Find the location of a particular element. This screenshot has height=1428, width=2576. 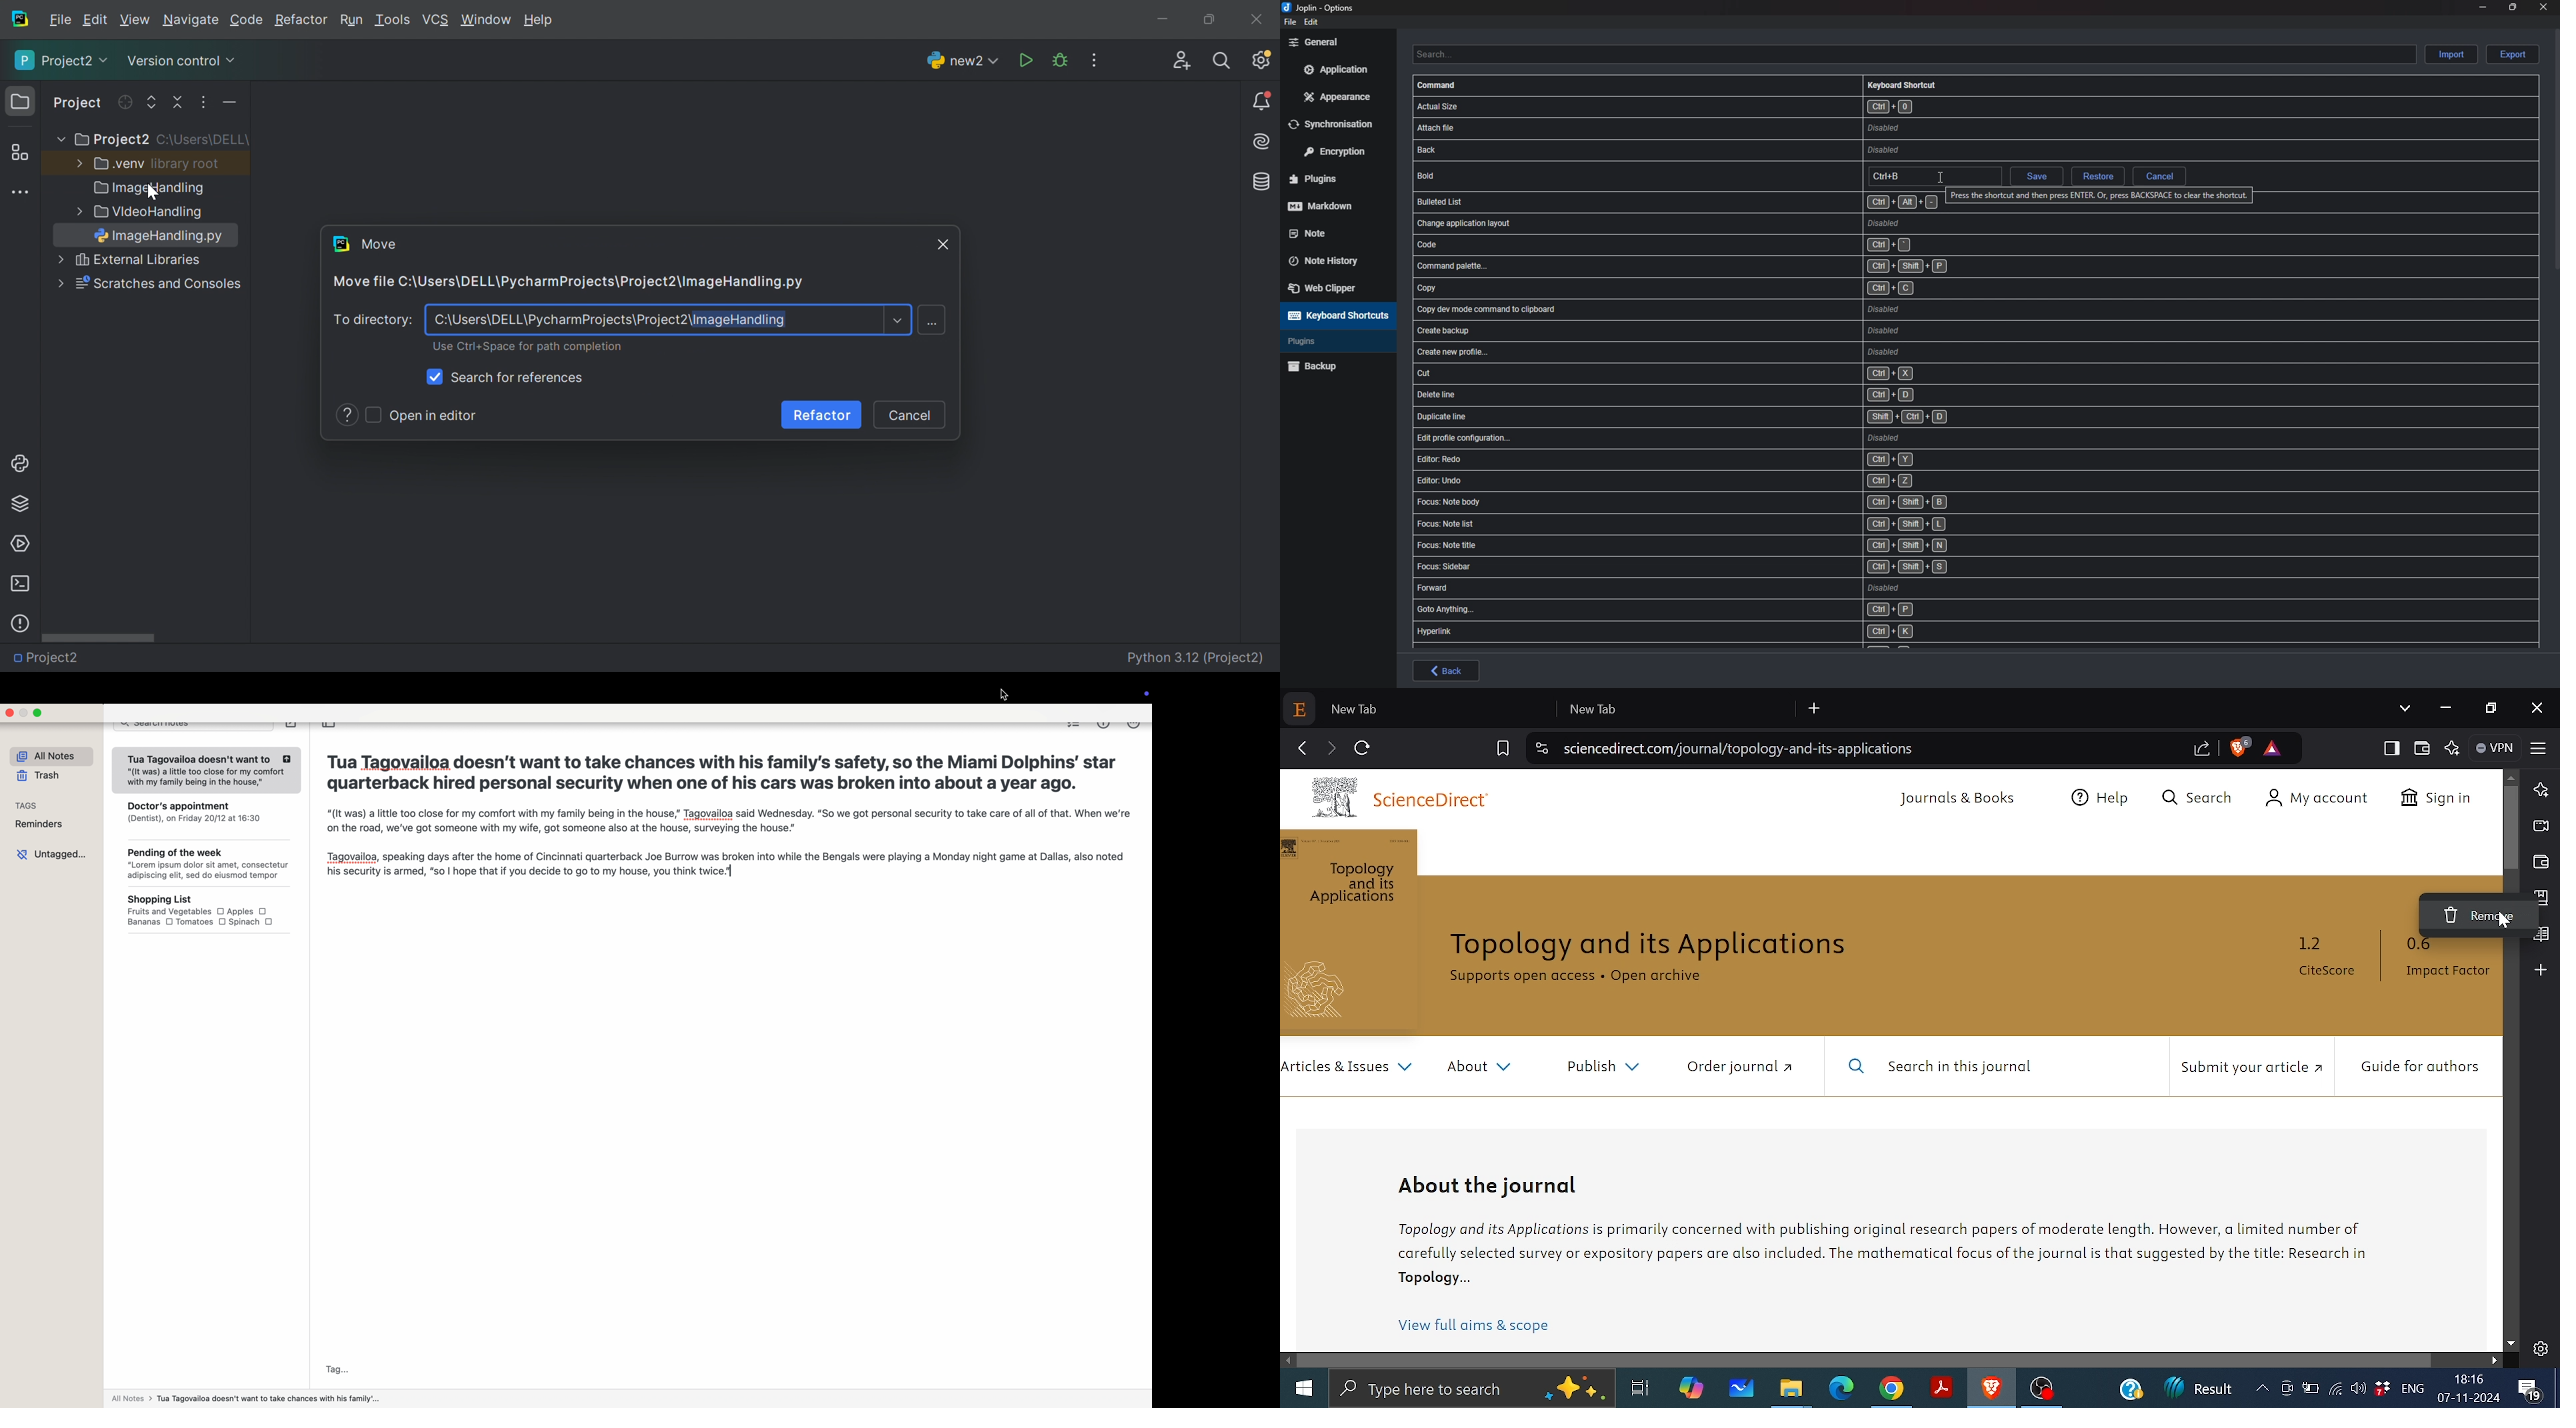

Run is located at coordinates (1027, 61).